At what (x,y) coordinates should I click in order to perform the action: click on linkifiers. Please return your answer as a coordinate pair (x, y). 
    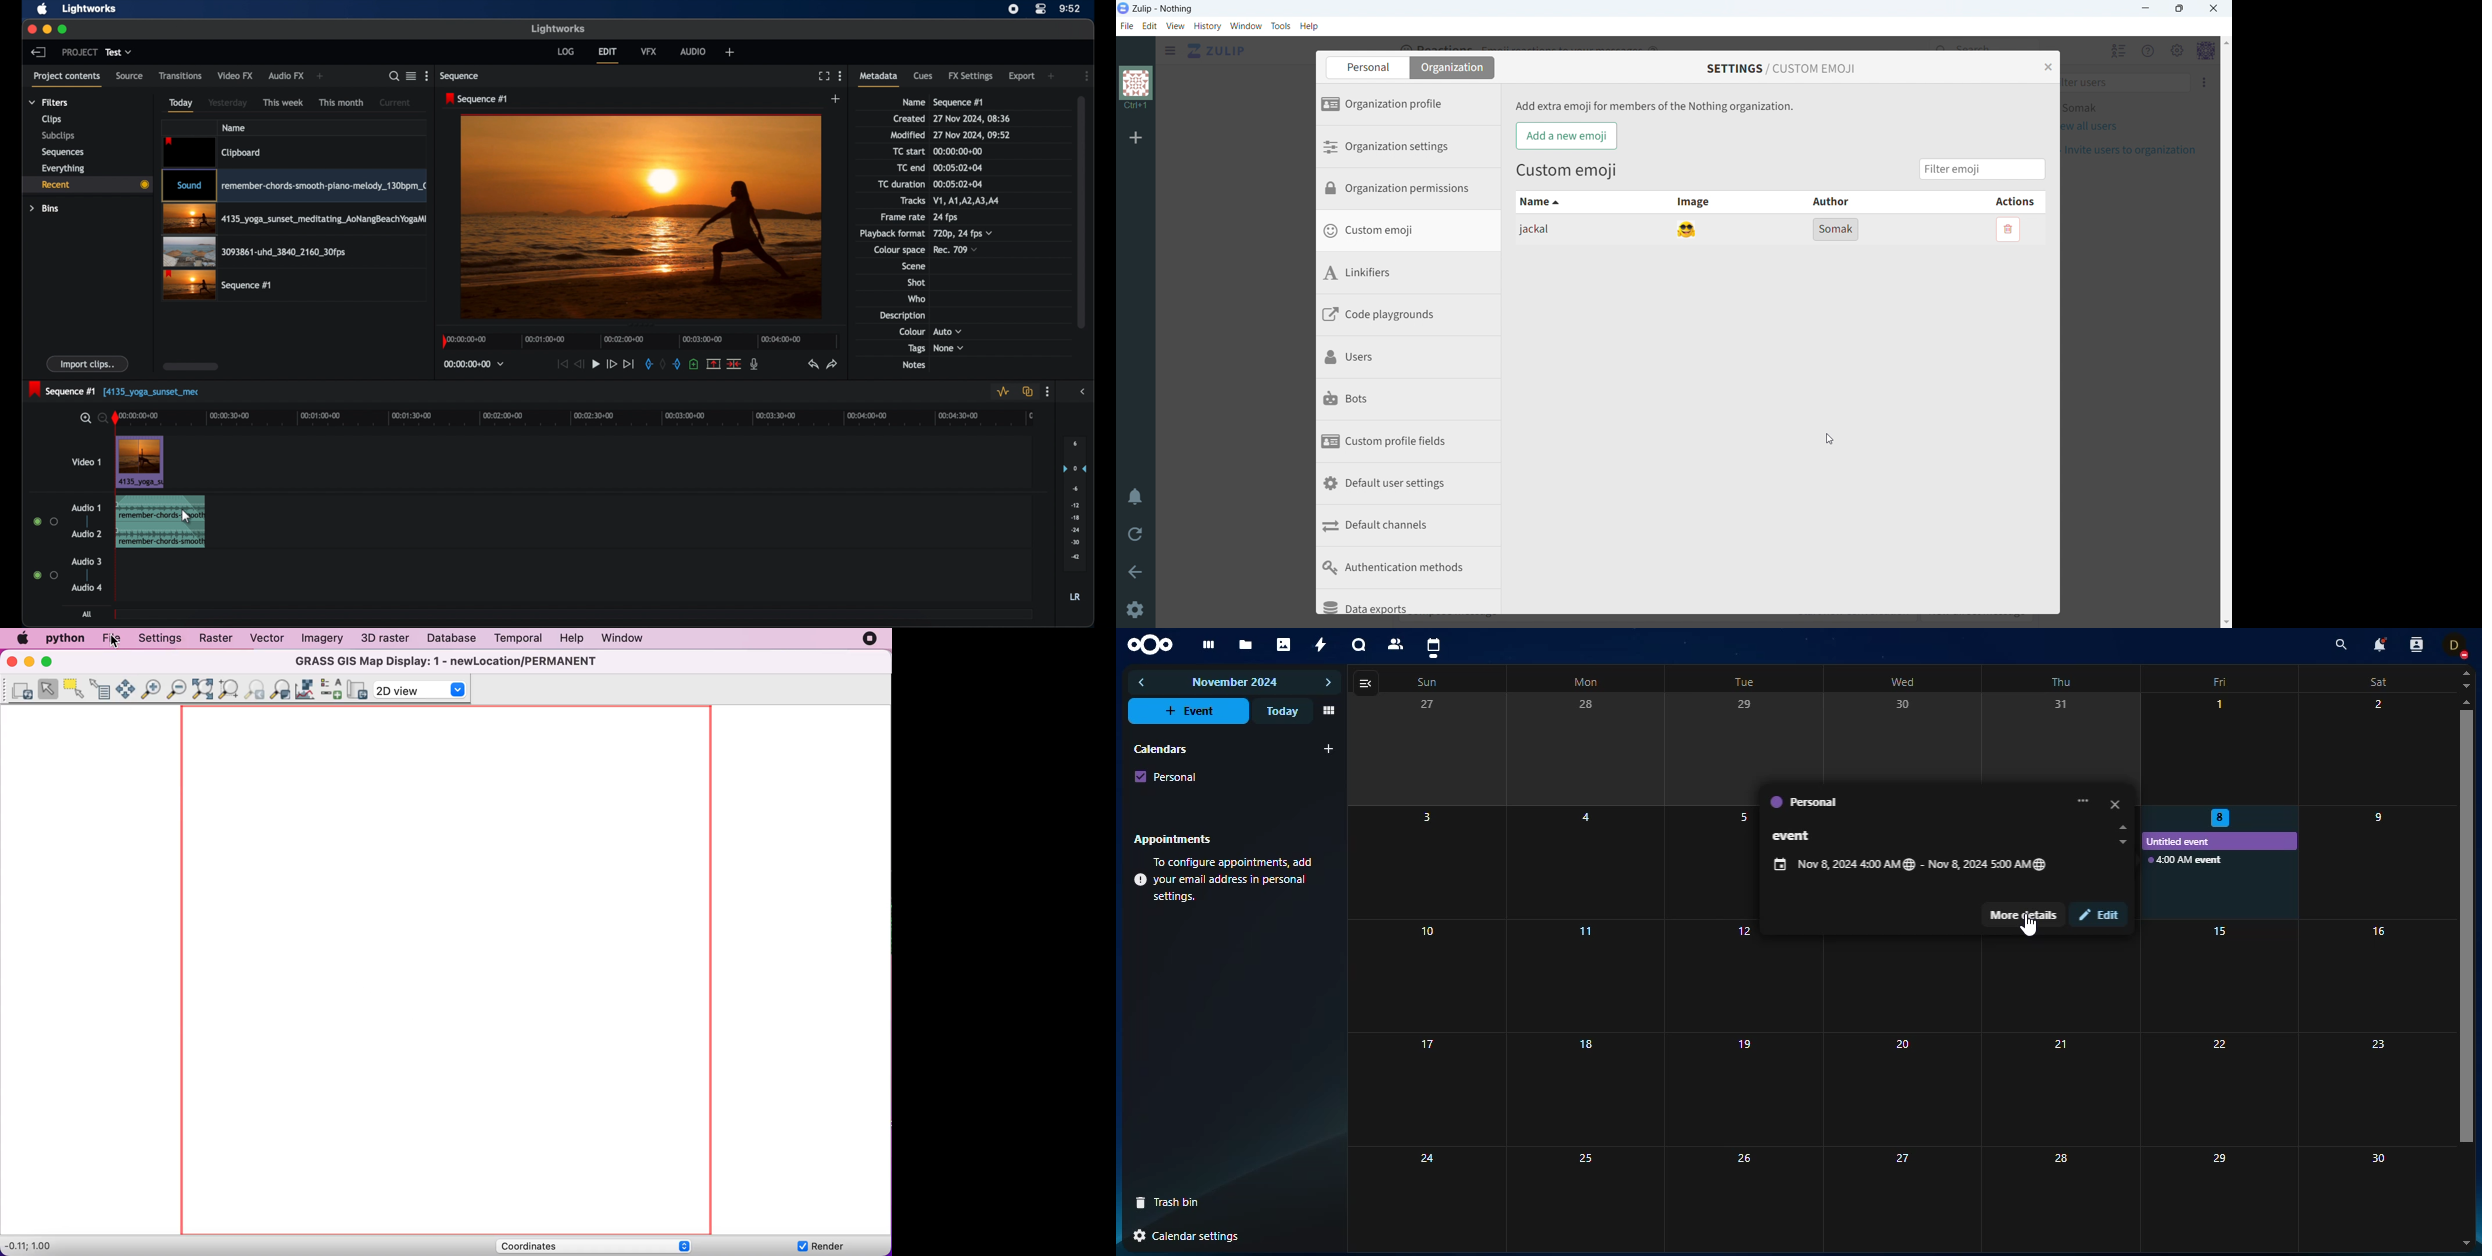
    Looking at the image, I should click on (1413, 275).